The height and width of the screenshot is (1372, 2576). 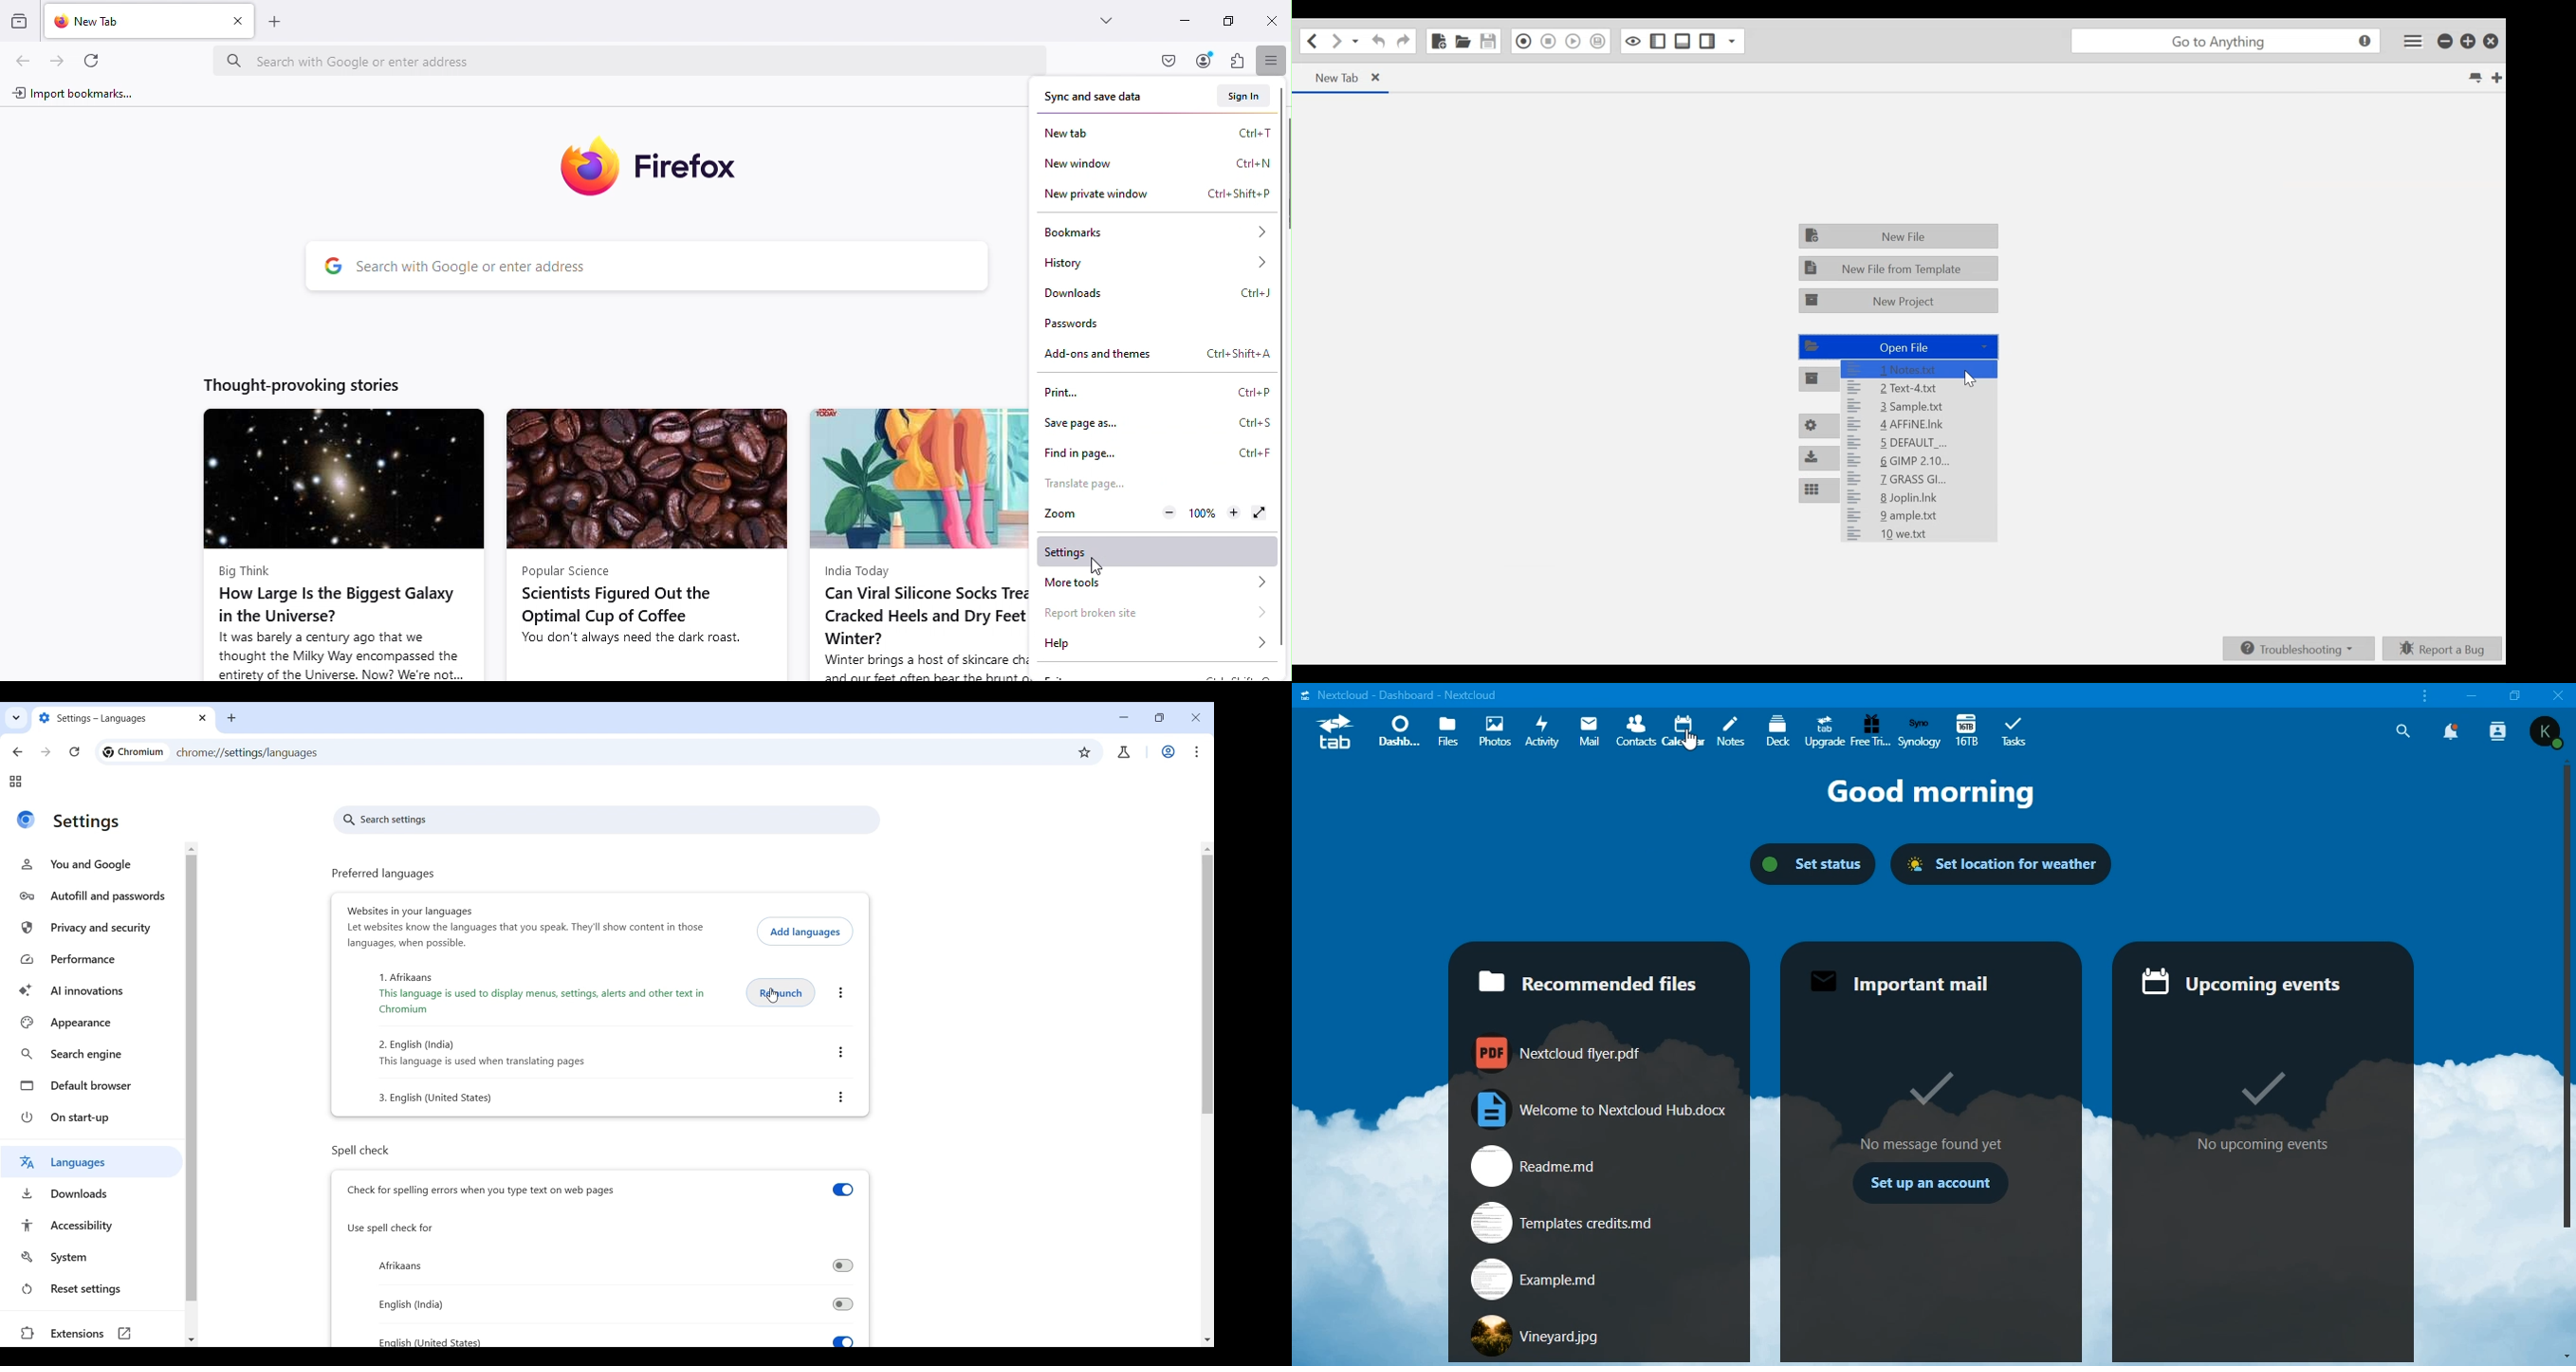 What do you see at coordinates (87, 823) in the screenshot?
I see `Title of current page` at bounding box center [87, 823].